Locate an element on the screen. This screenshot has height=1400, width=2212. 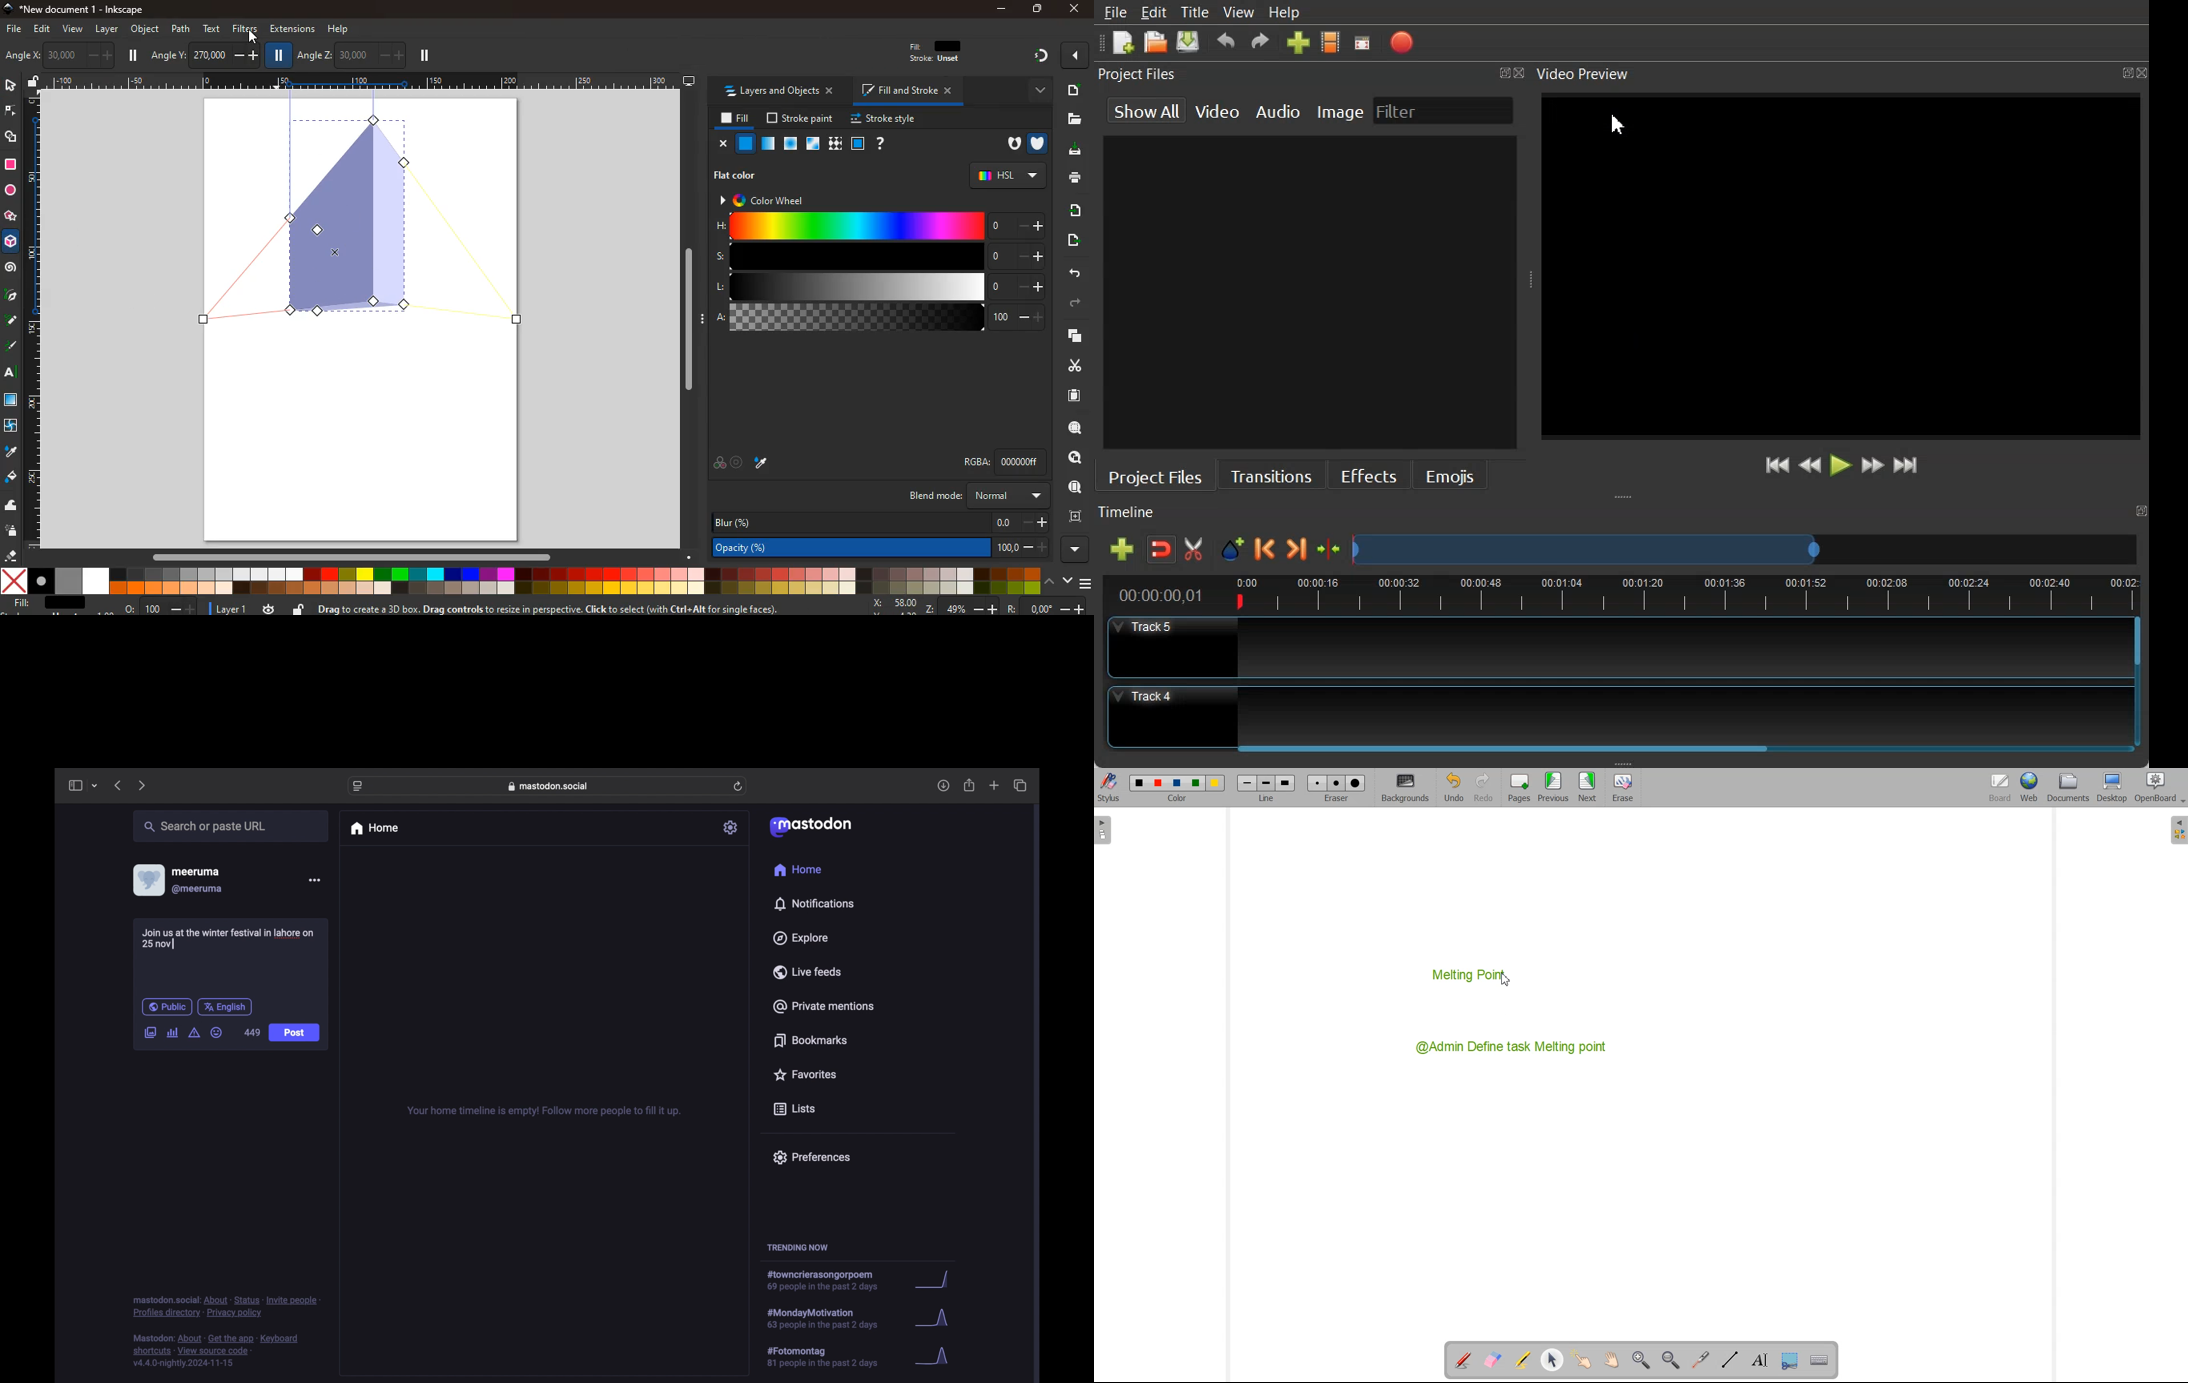
layers and objects is located at coordinates (783, 92).